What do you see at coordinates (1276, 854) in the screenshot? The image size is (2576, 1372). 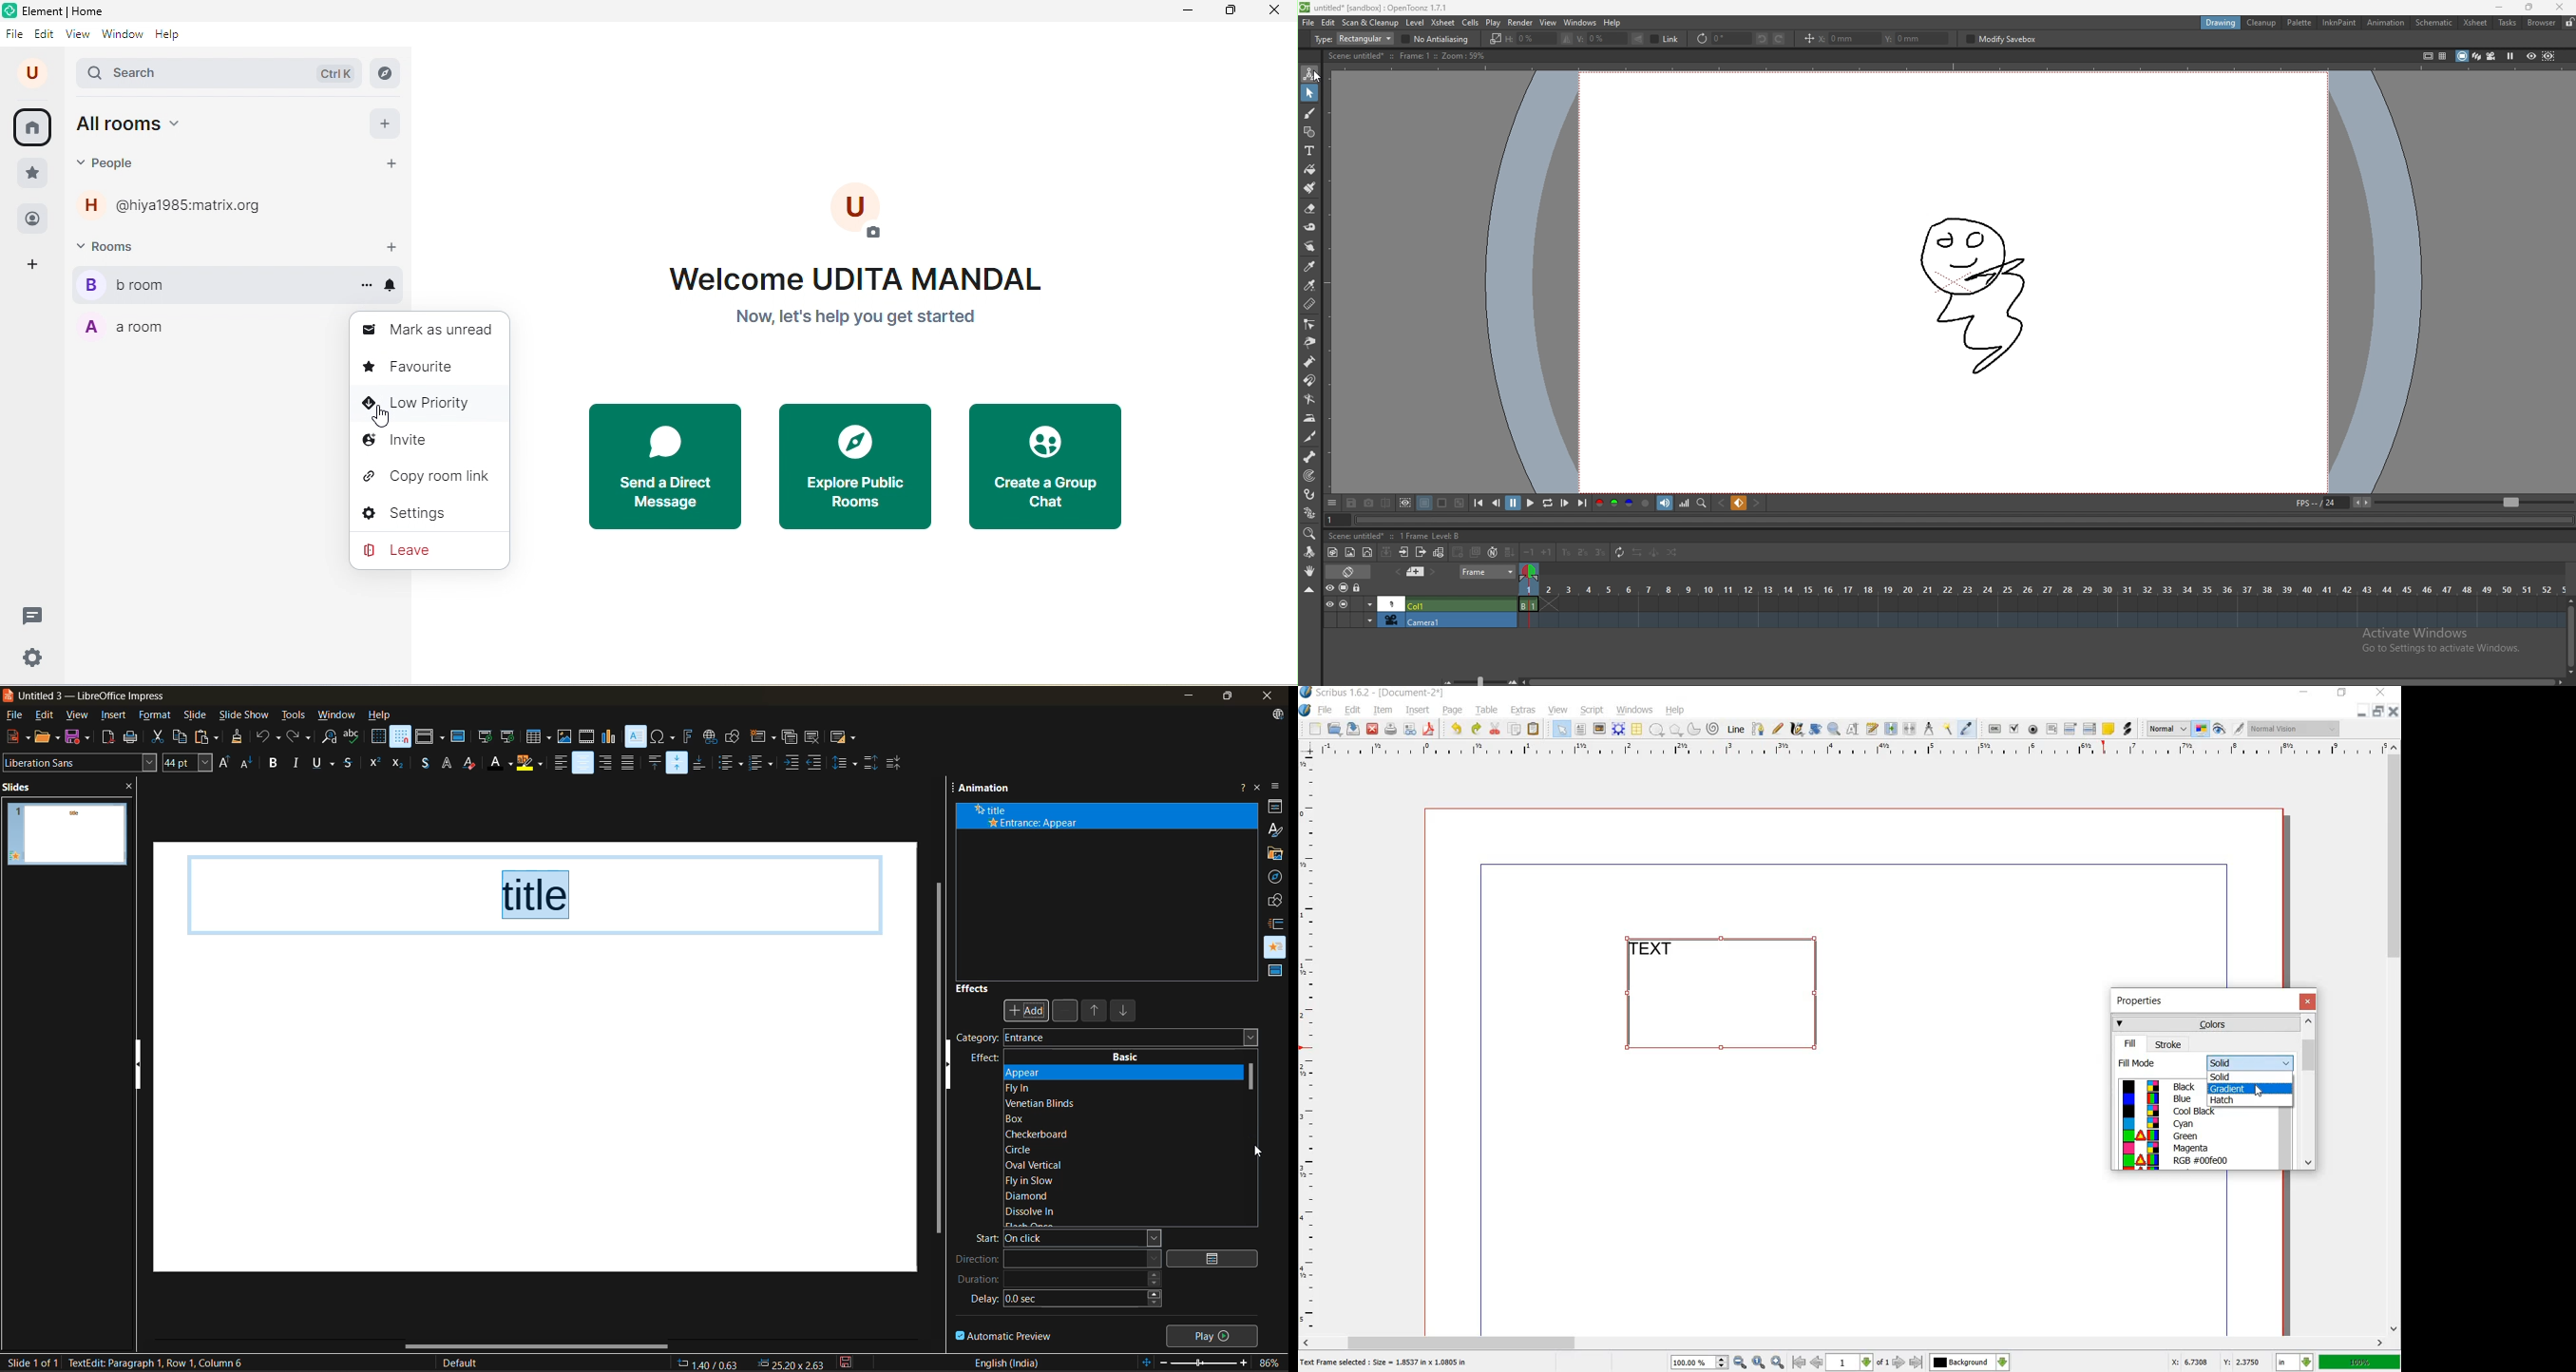 I see `gallery` at bounding box center [1276, 854].